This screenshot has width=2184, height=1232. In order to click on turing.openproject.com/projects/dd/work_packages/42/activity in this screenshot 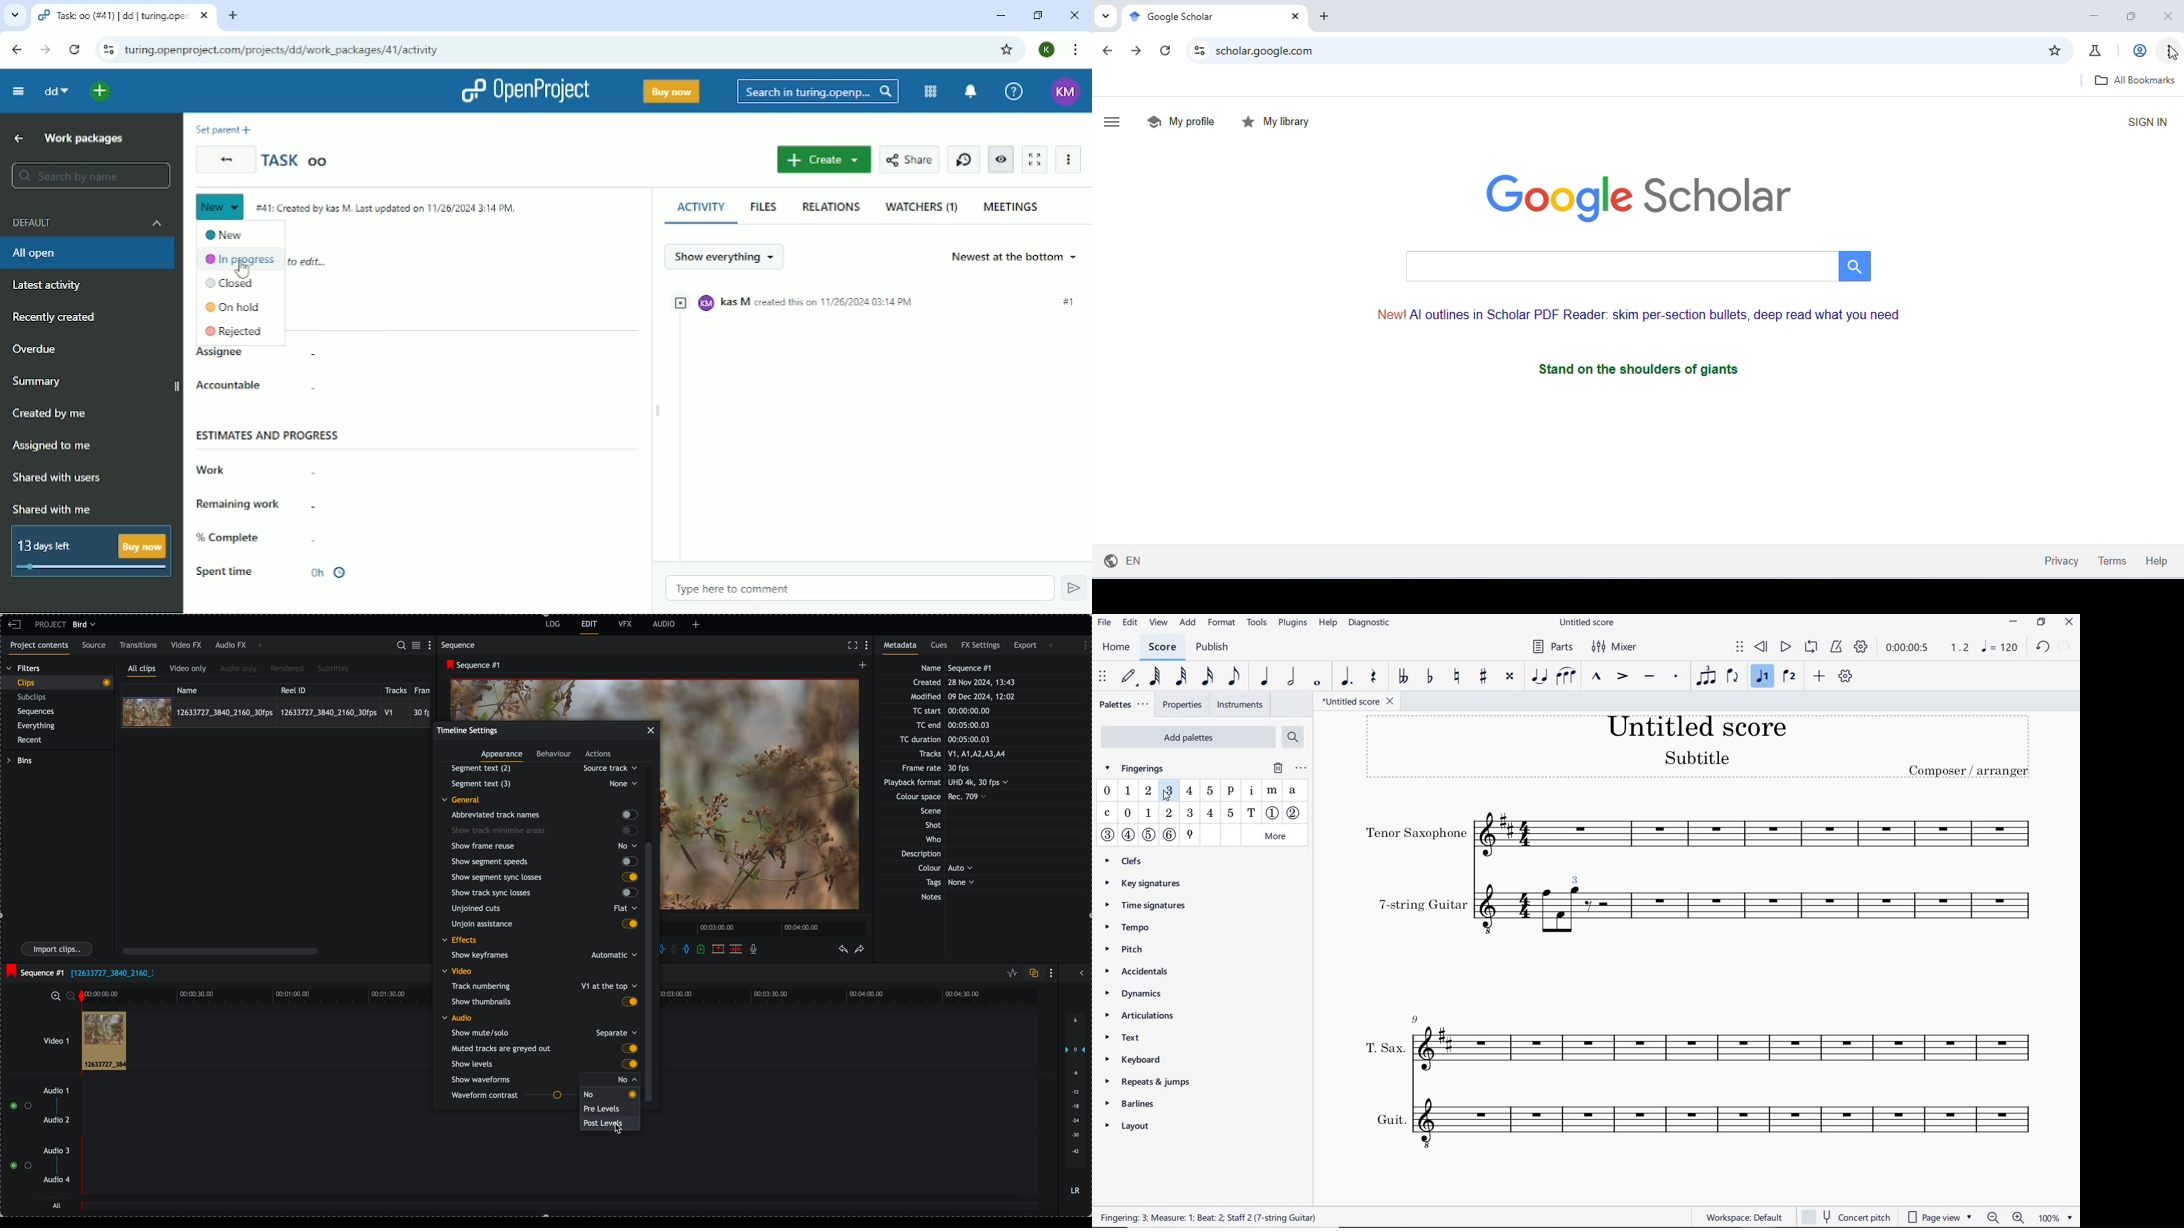, I will do `click(281, 49)`.